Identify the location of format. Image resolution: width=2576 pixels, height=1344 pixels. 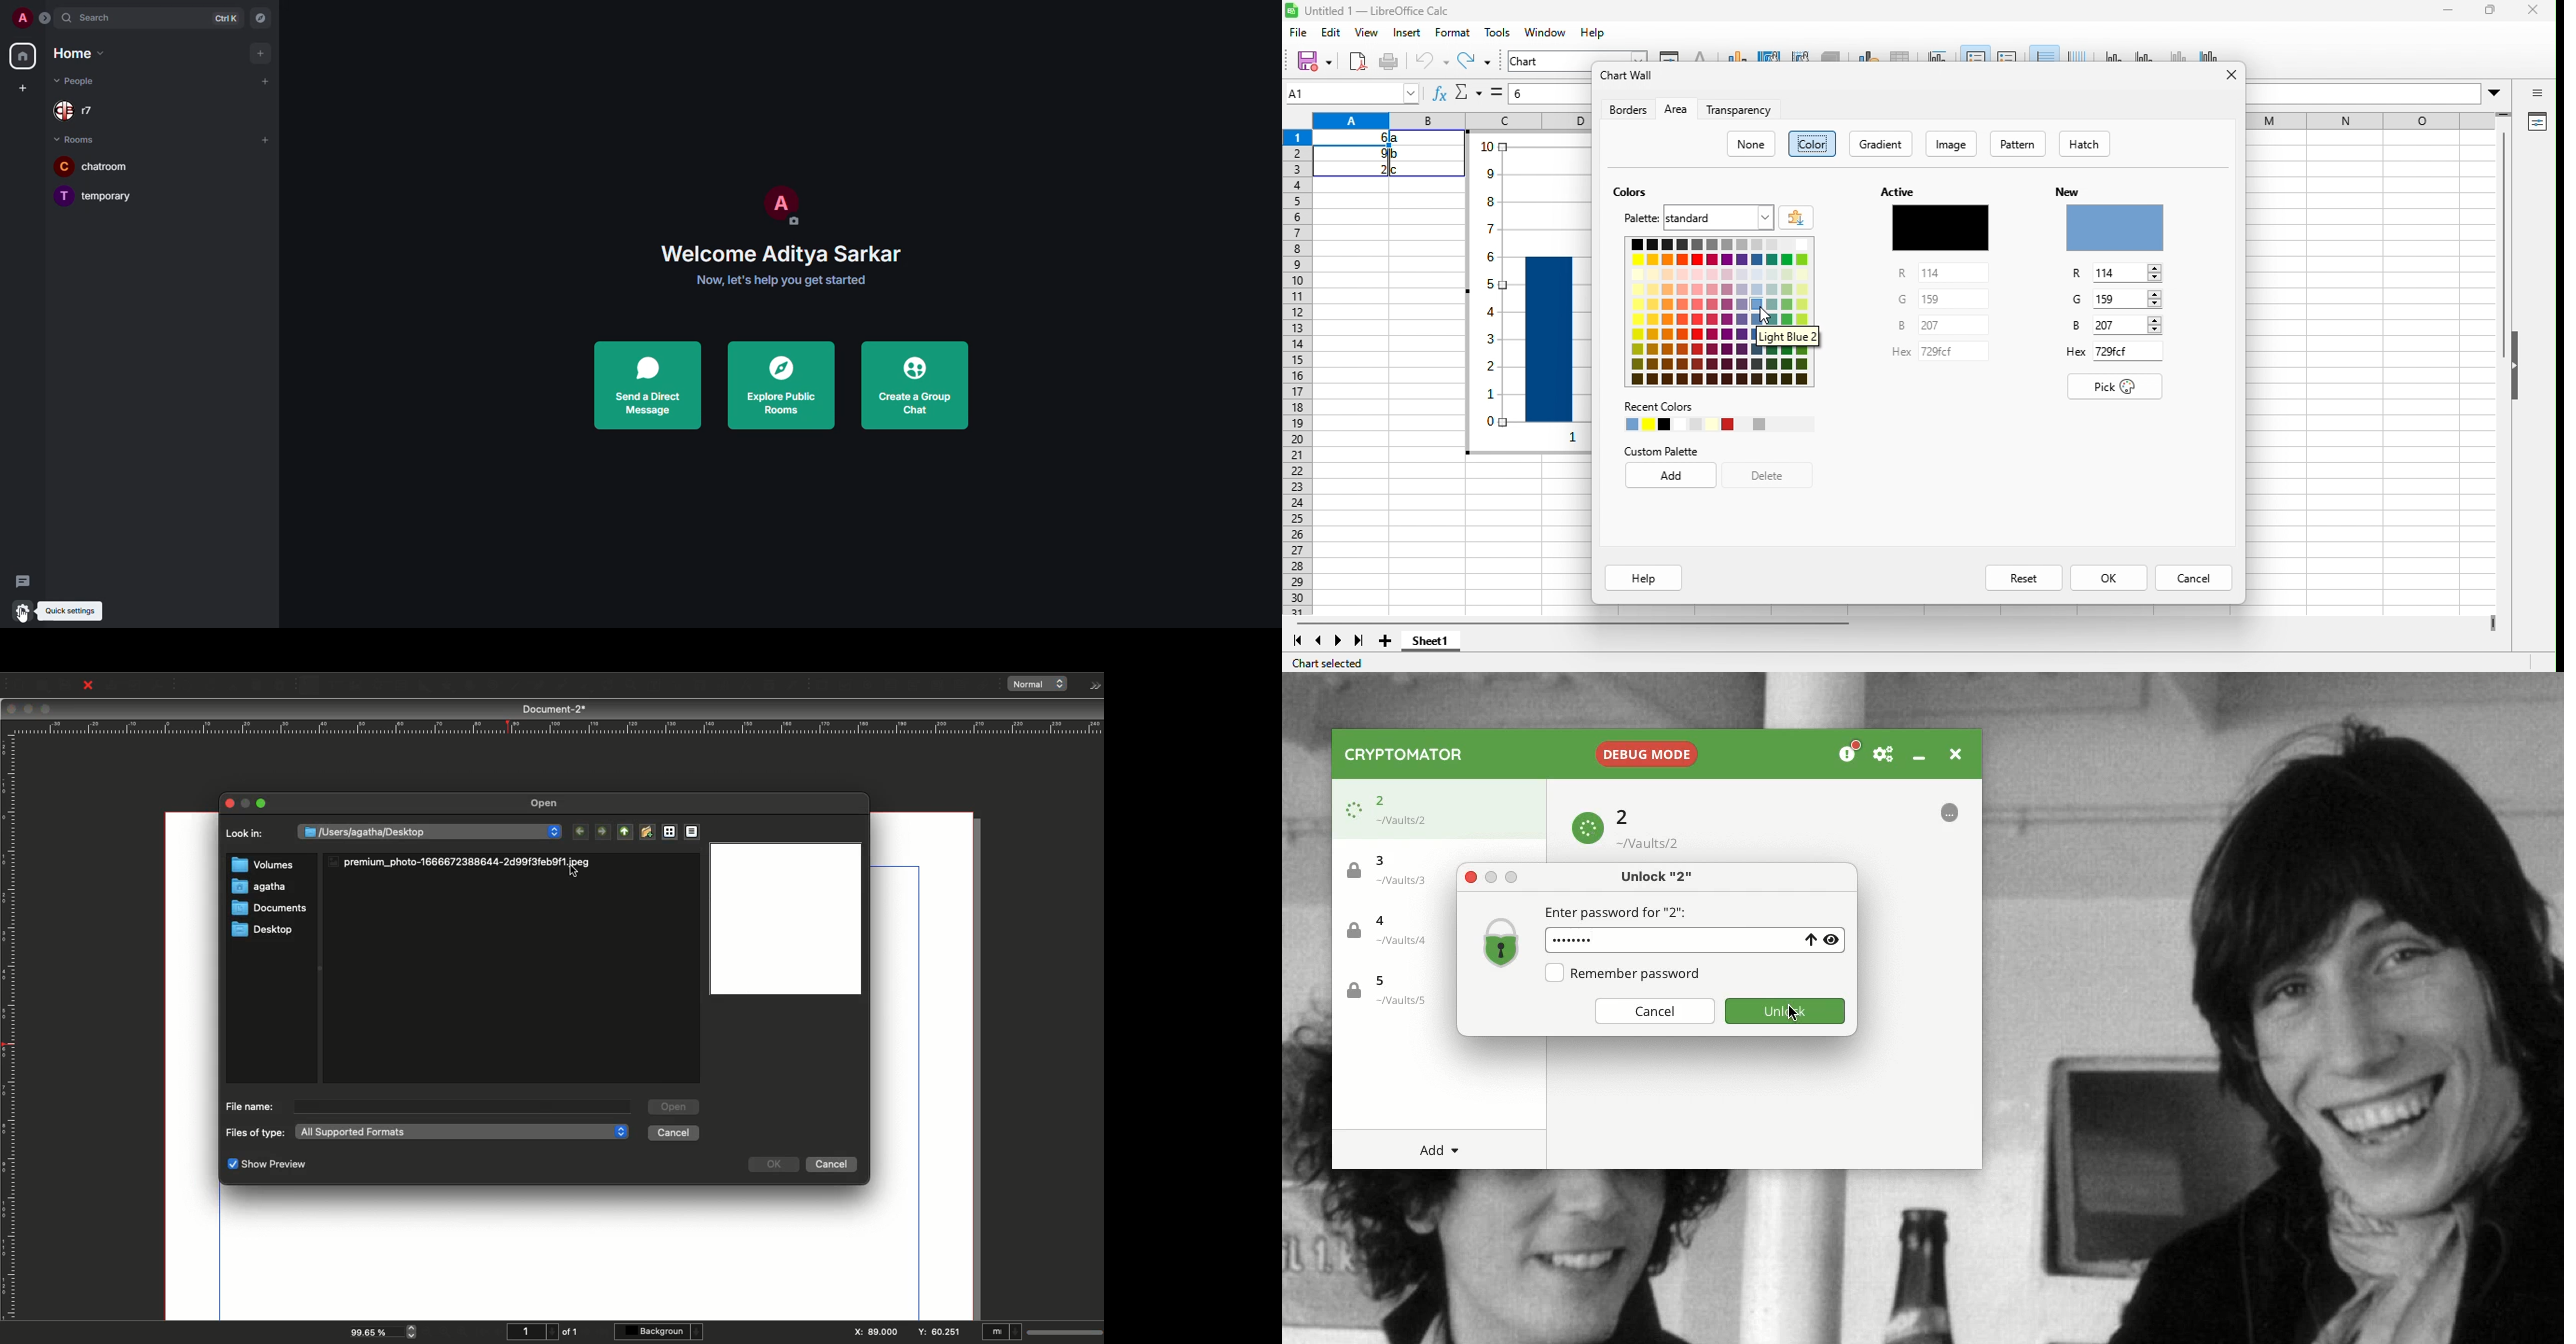
(1456, 32).